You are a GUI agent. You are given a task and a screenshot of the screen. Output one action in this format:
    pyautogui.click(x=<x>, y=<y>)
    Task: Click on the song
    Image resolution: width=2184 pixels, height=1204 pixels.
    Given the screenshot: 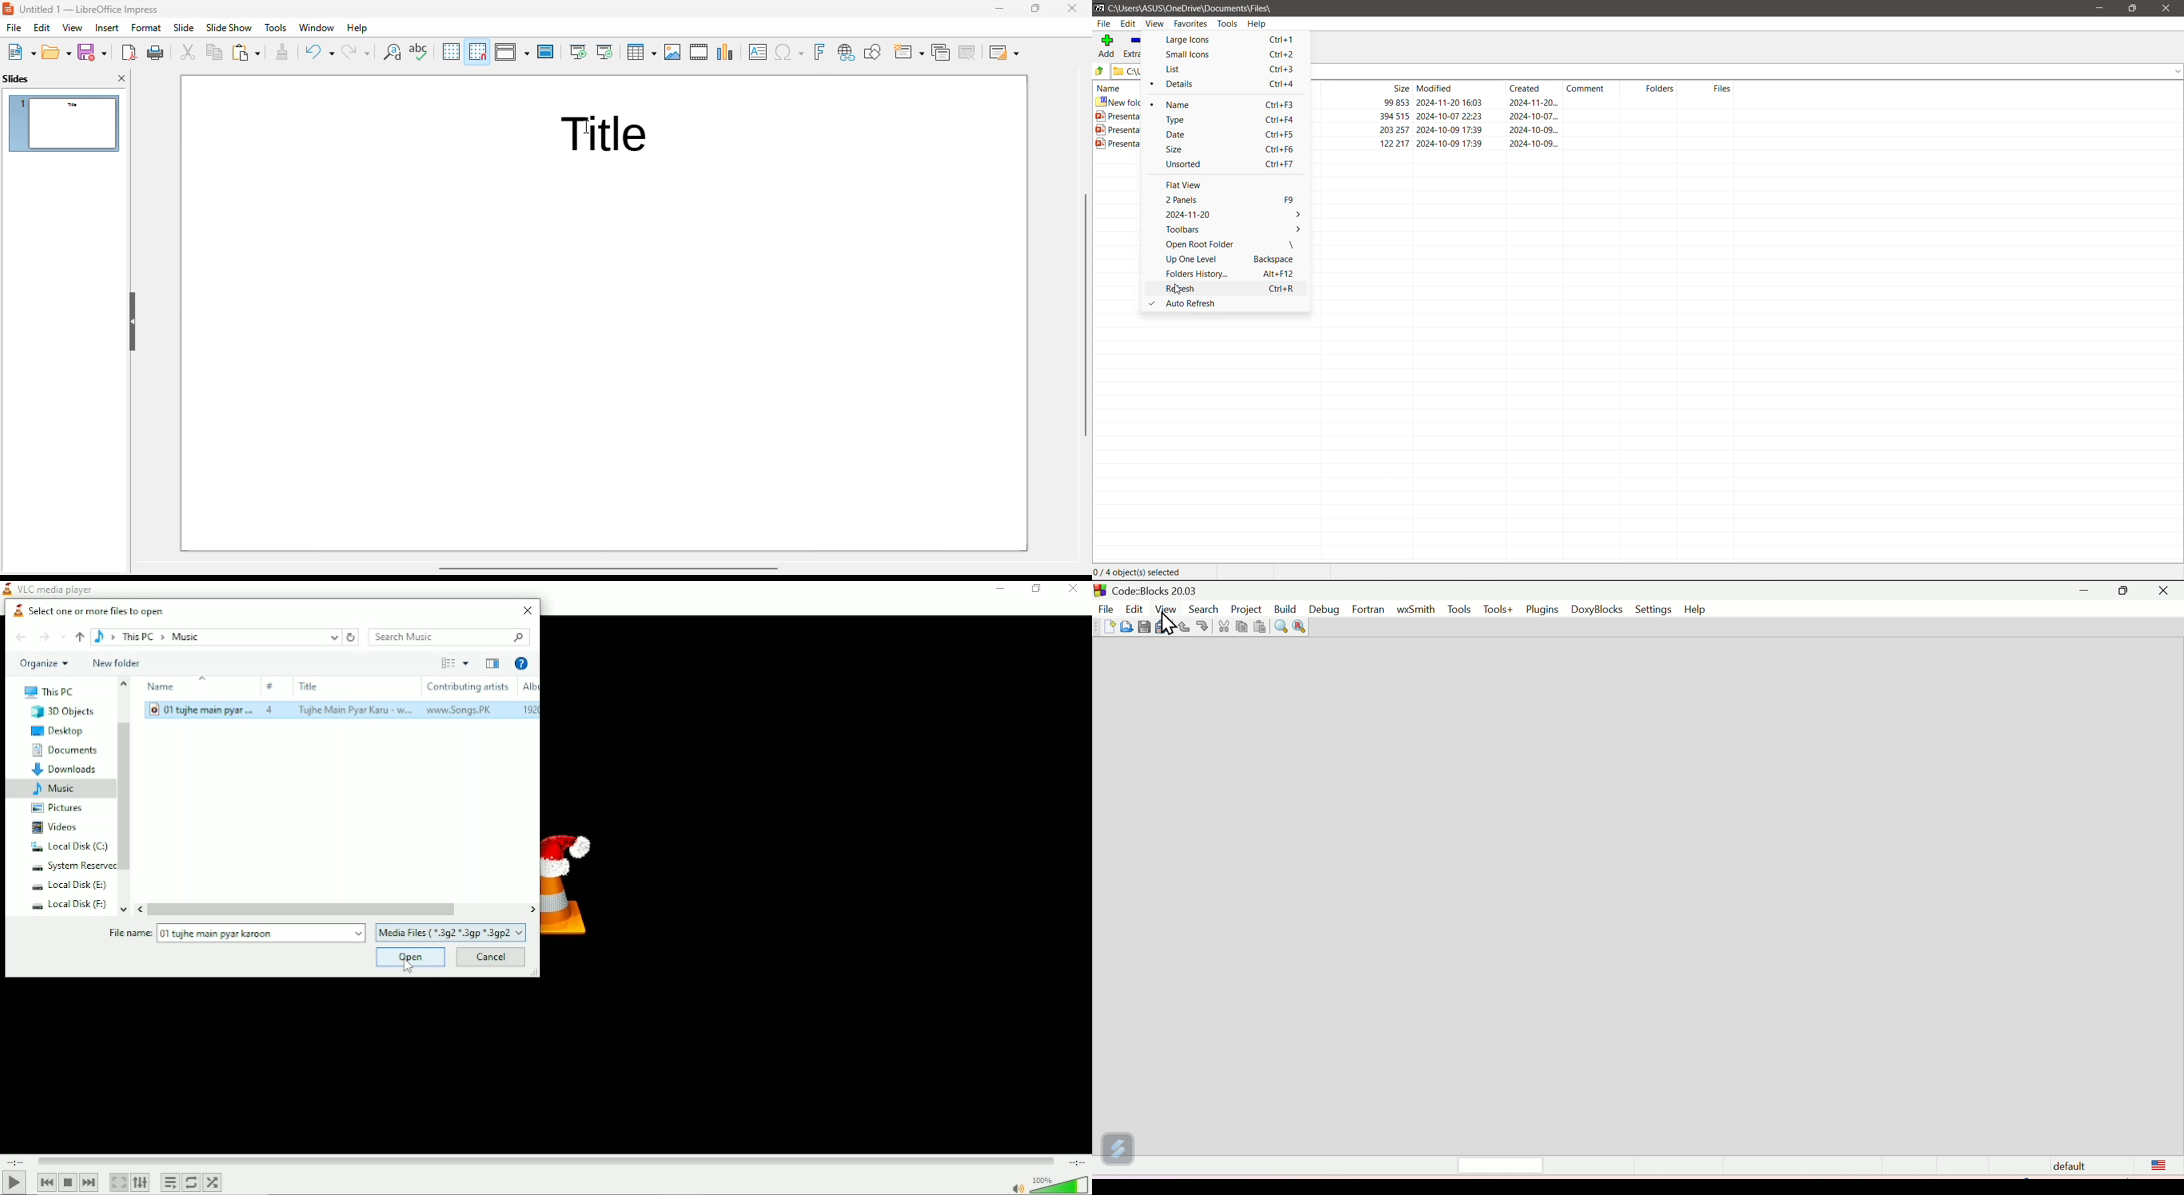 What is the action you would take?
    pyautogui.click(x=341, y=713)
    